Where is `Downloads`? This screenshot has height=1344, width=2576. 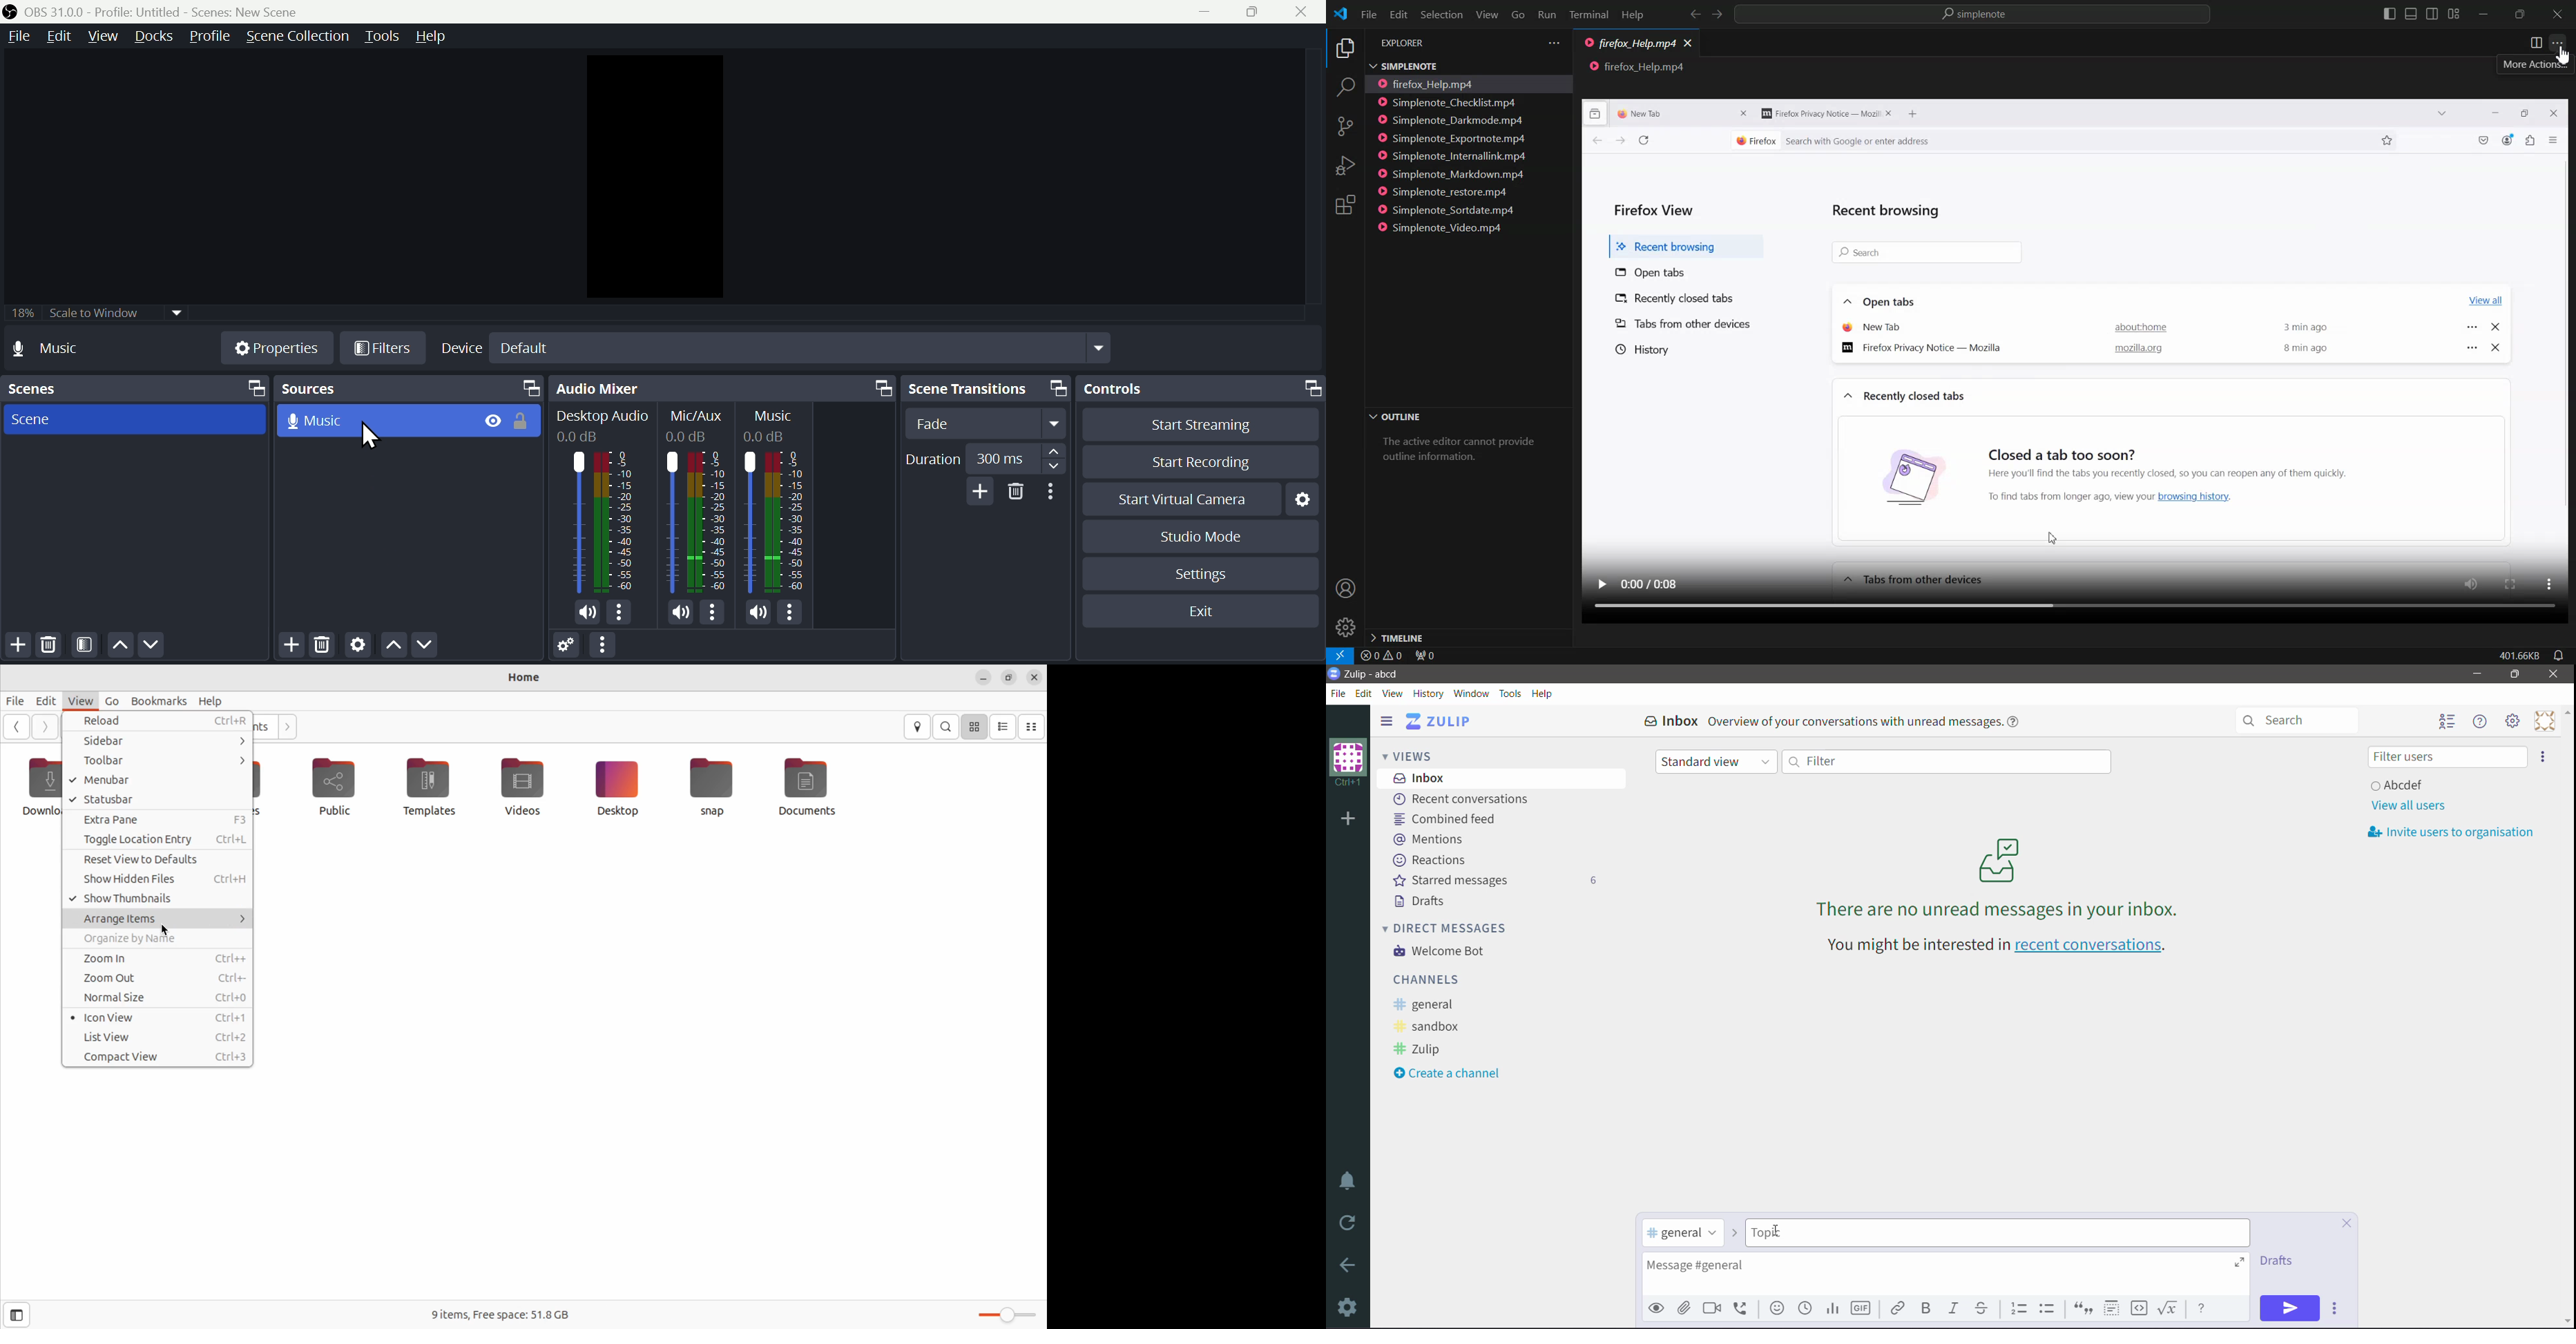 Downloads is located at coordinates (37, 788).